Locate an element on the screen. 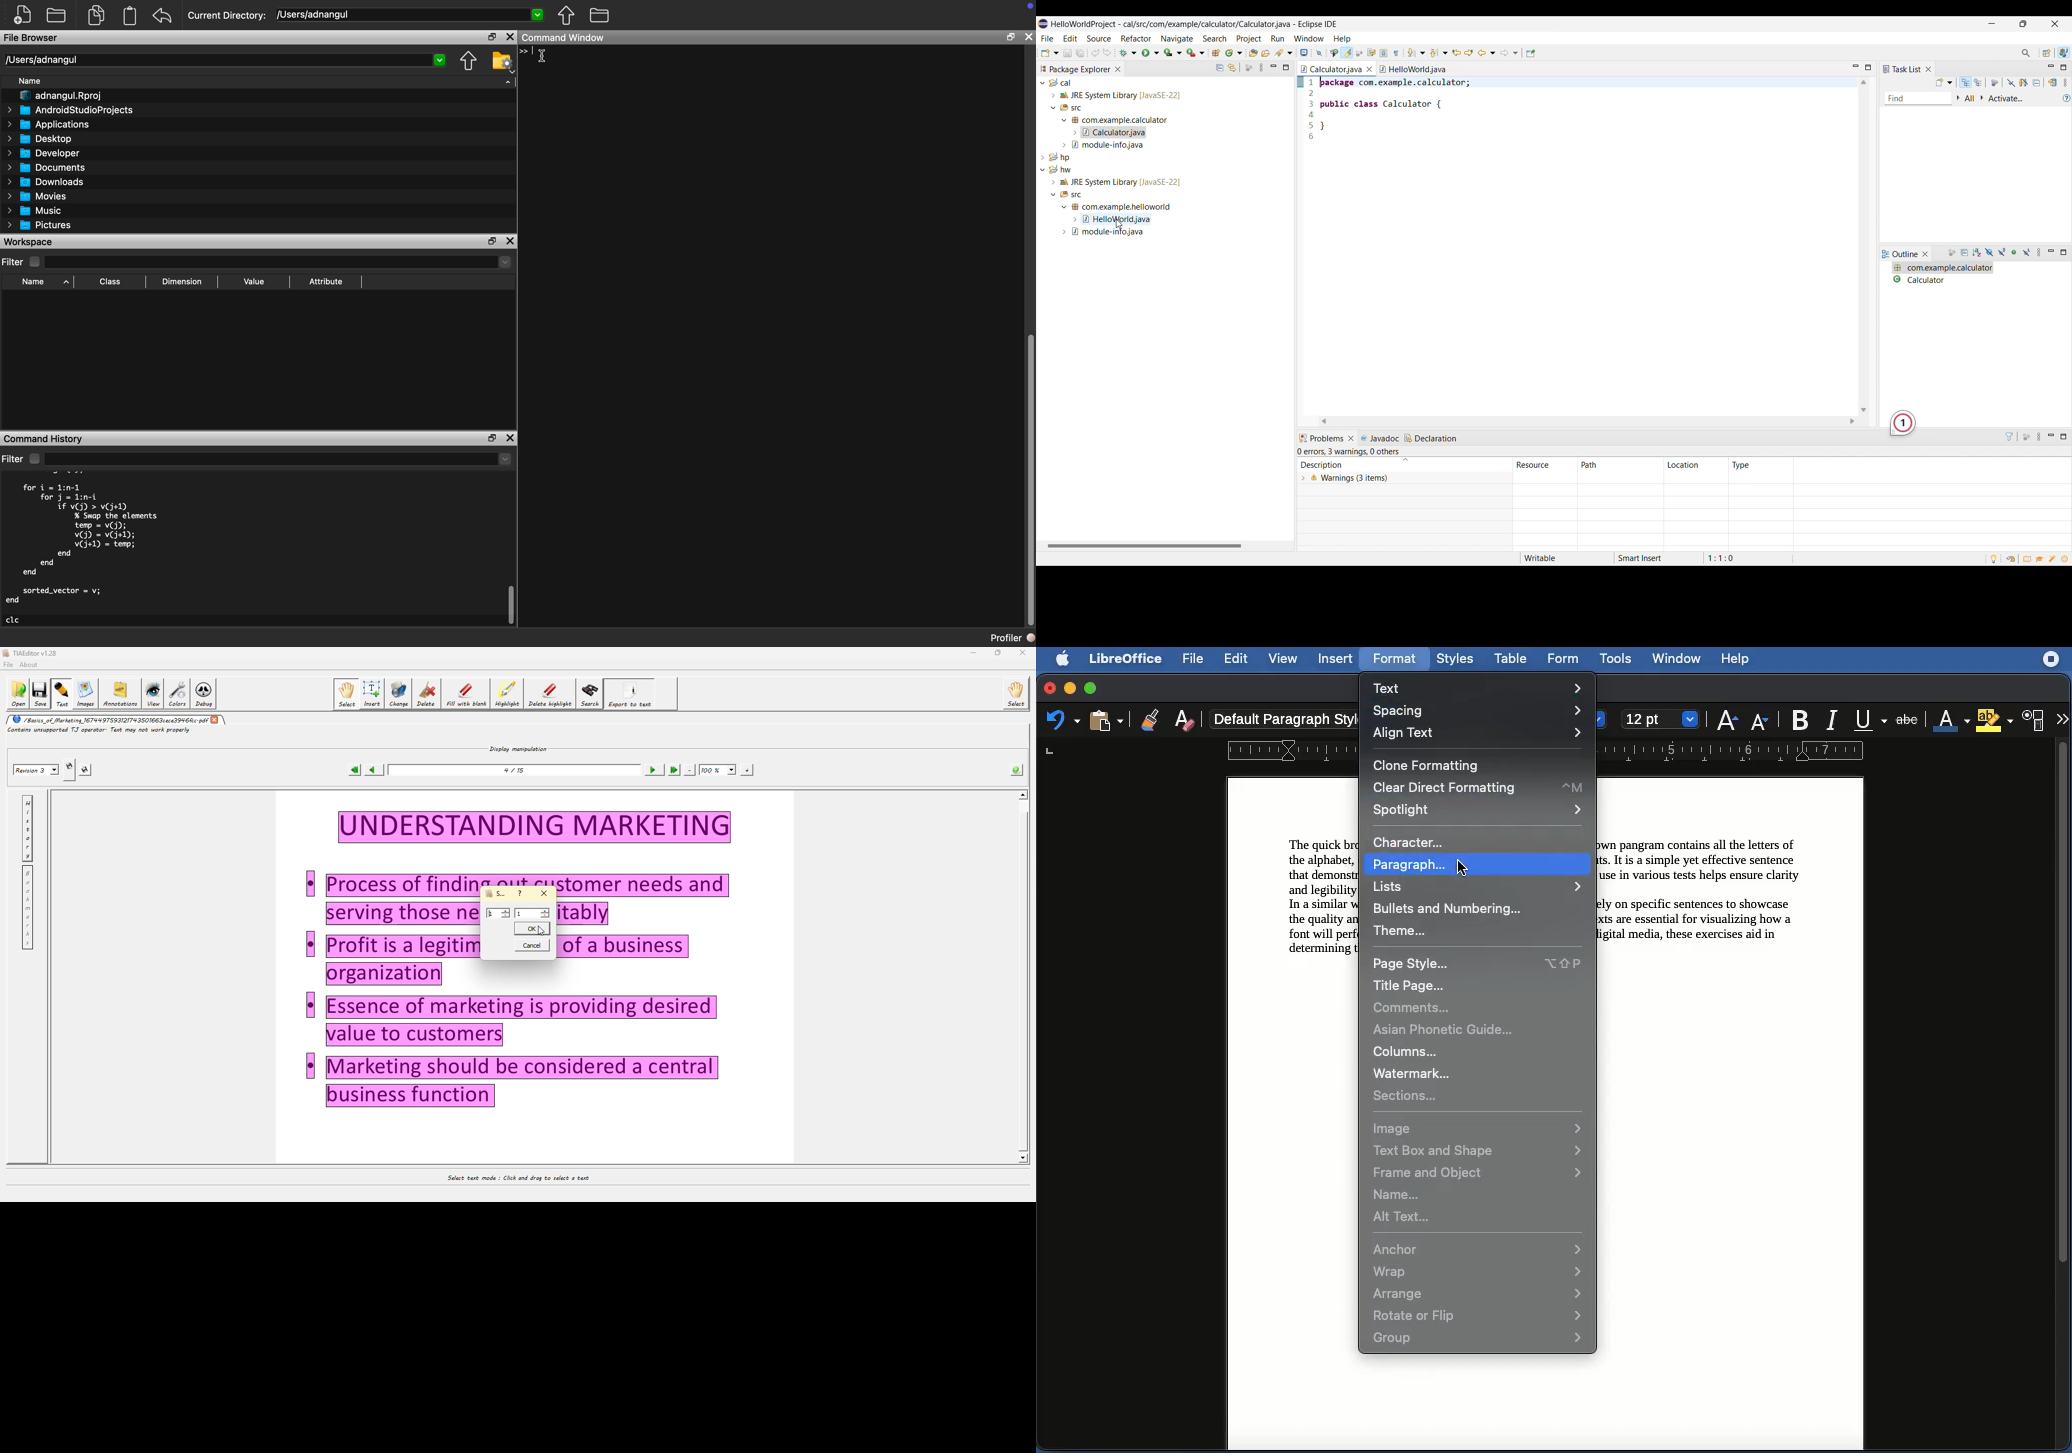 The height and width of the screenshot is (1456, 2072). Categorized, current selection is located at coordinates (1966, 83).